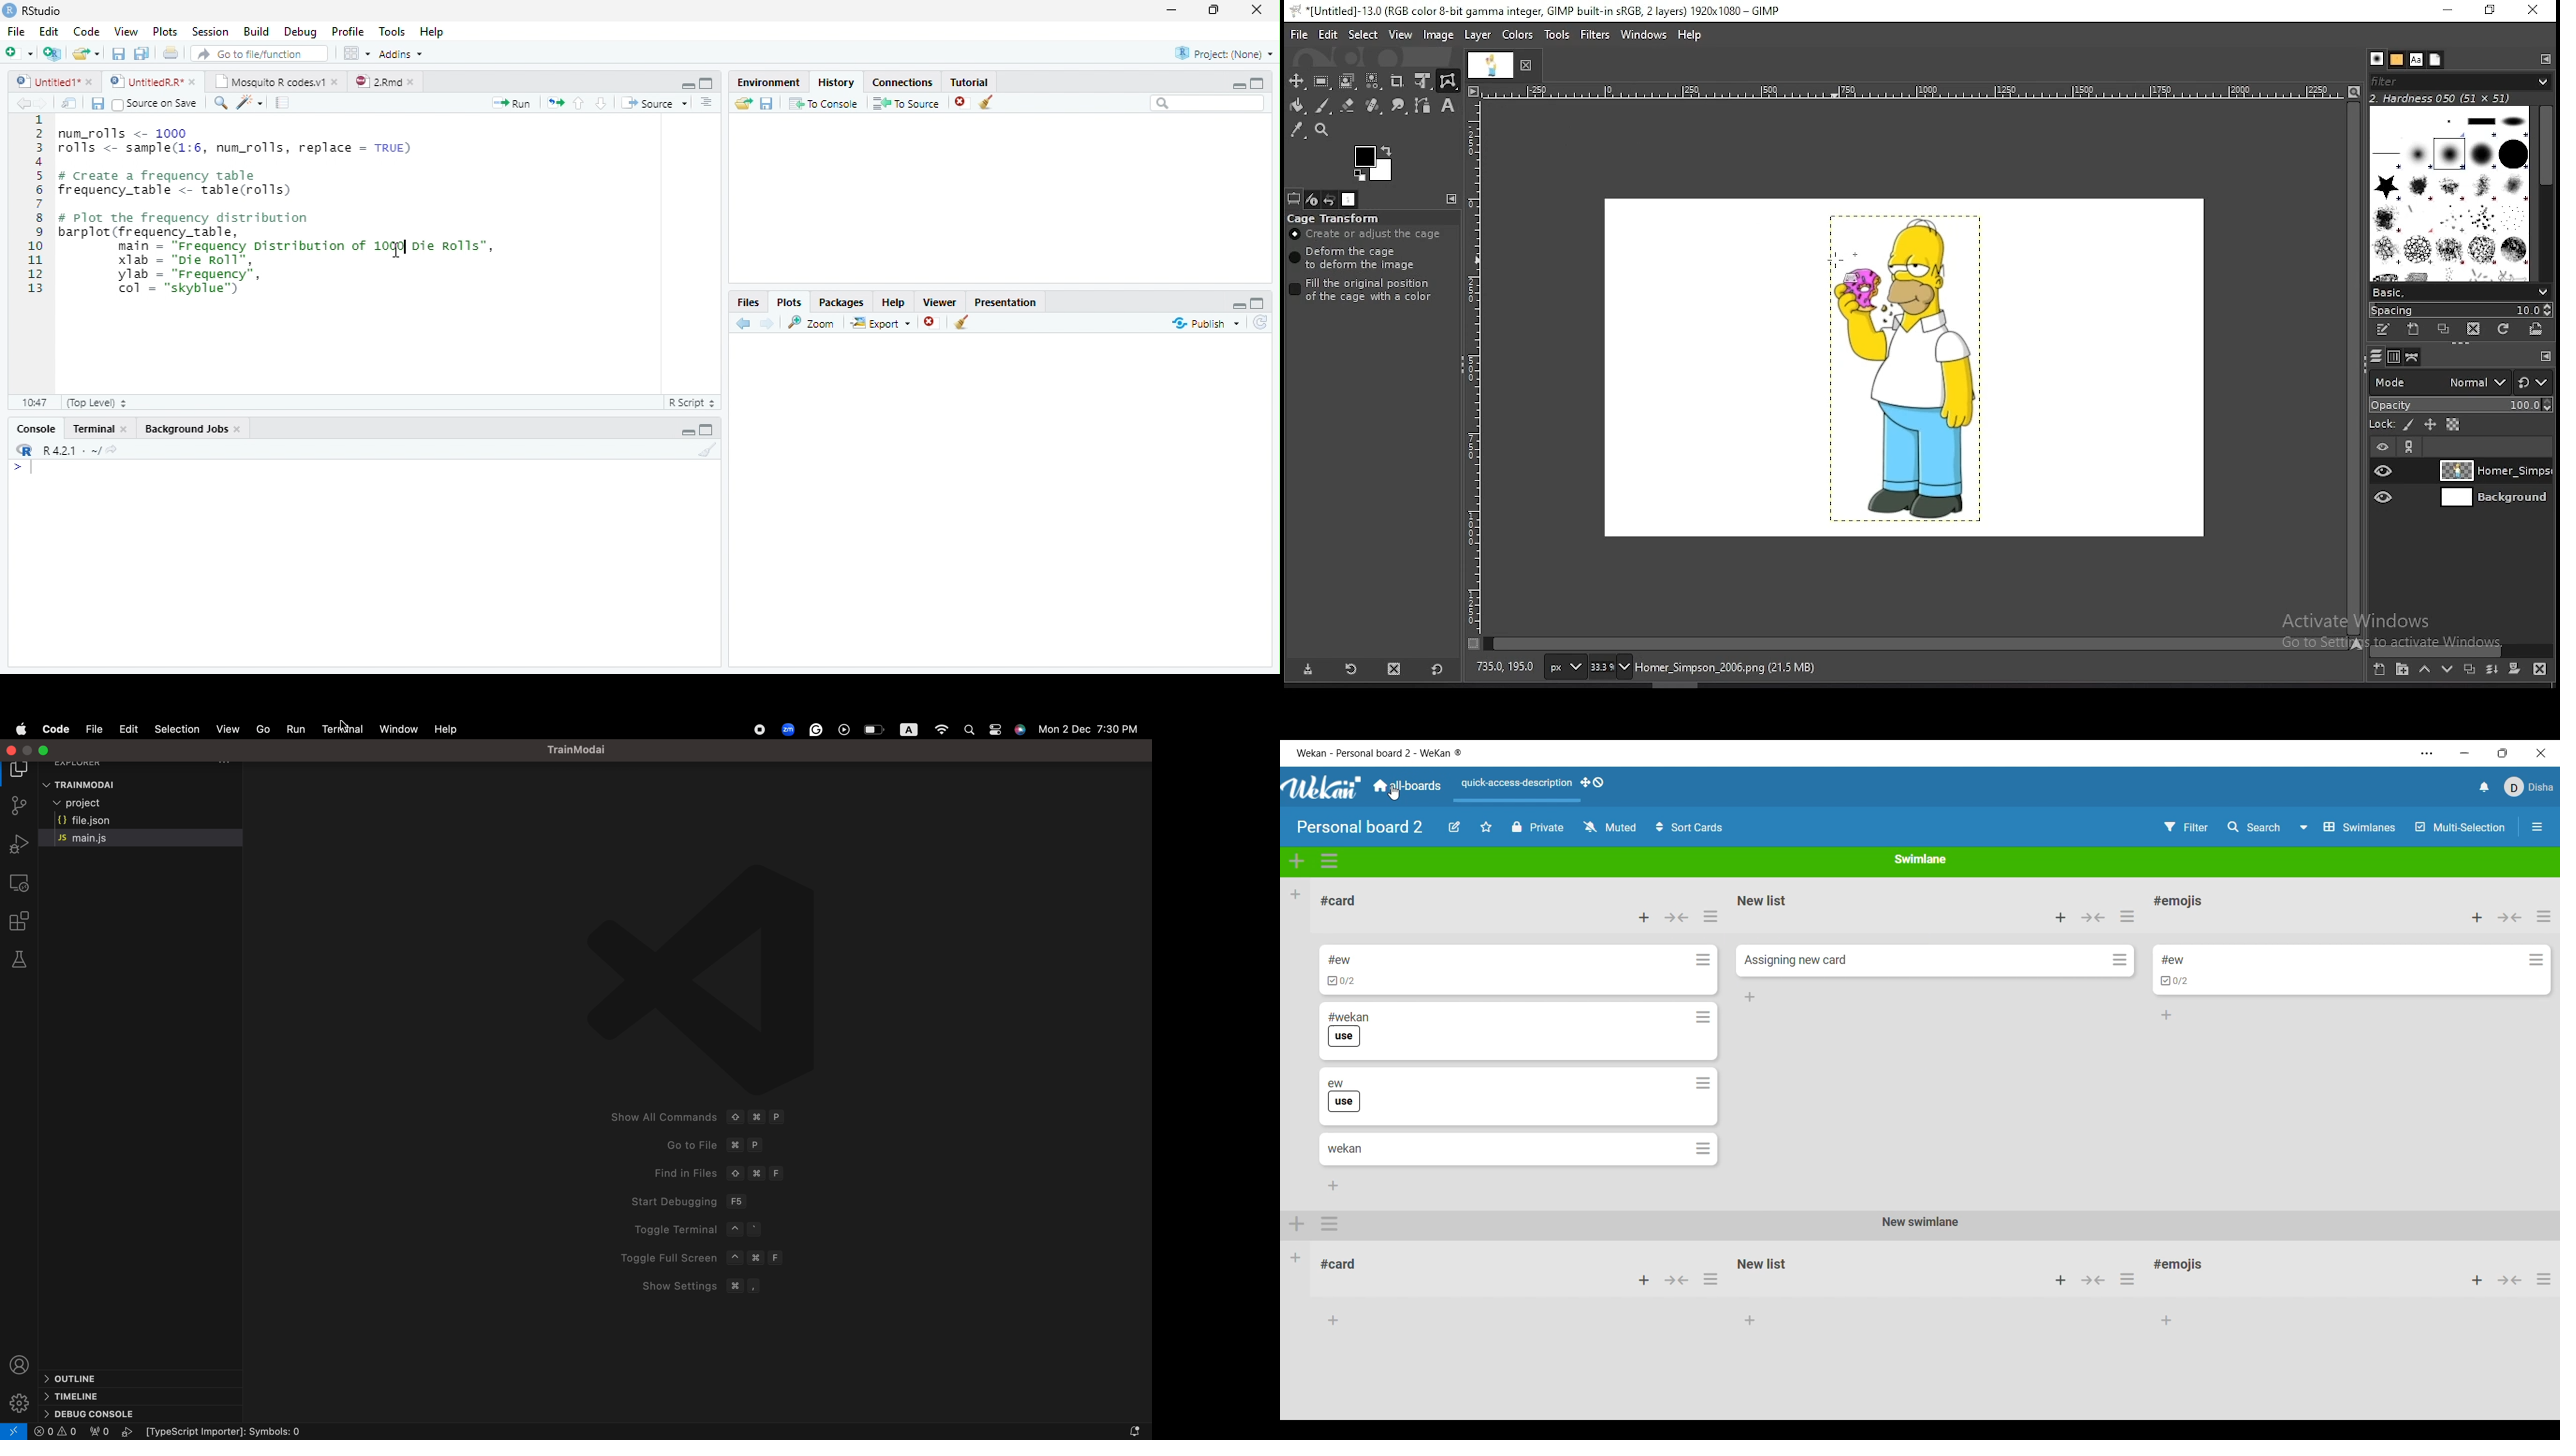 This screenshot has height=1456, width=2576. Describe the element at coordinates (705, 1258) in the screenshot. I see `Toggle full Screen` at that location.